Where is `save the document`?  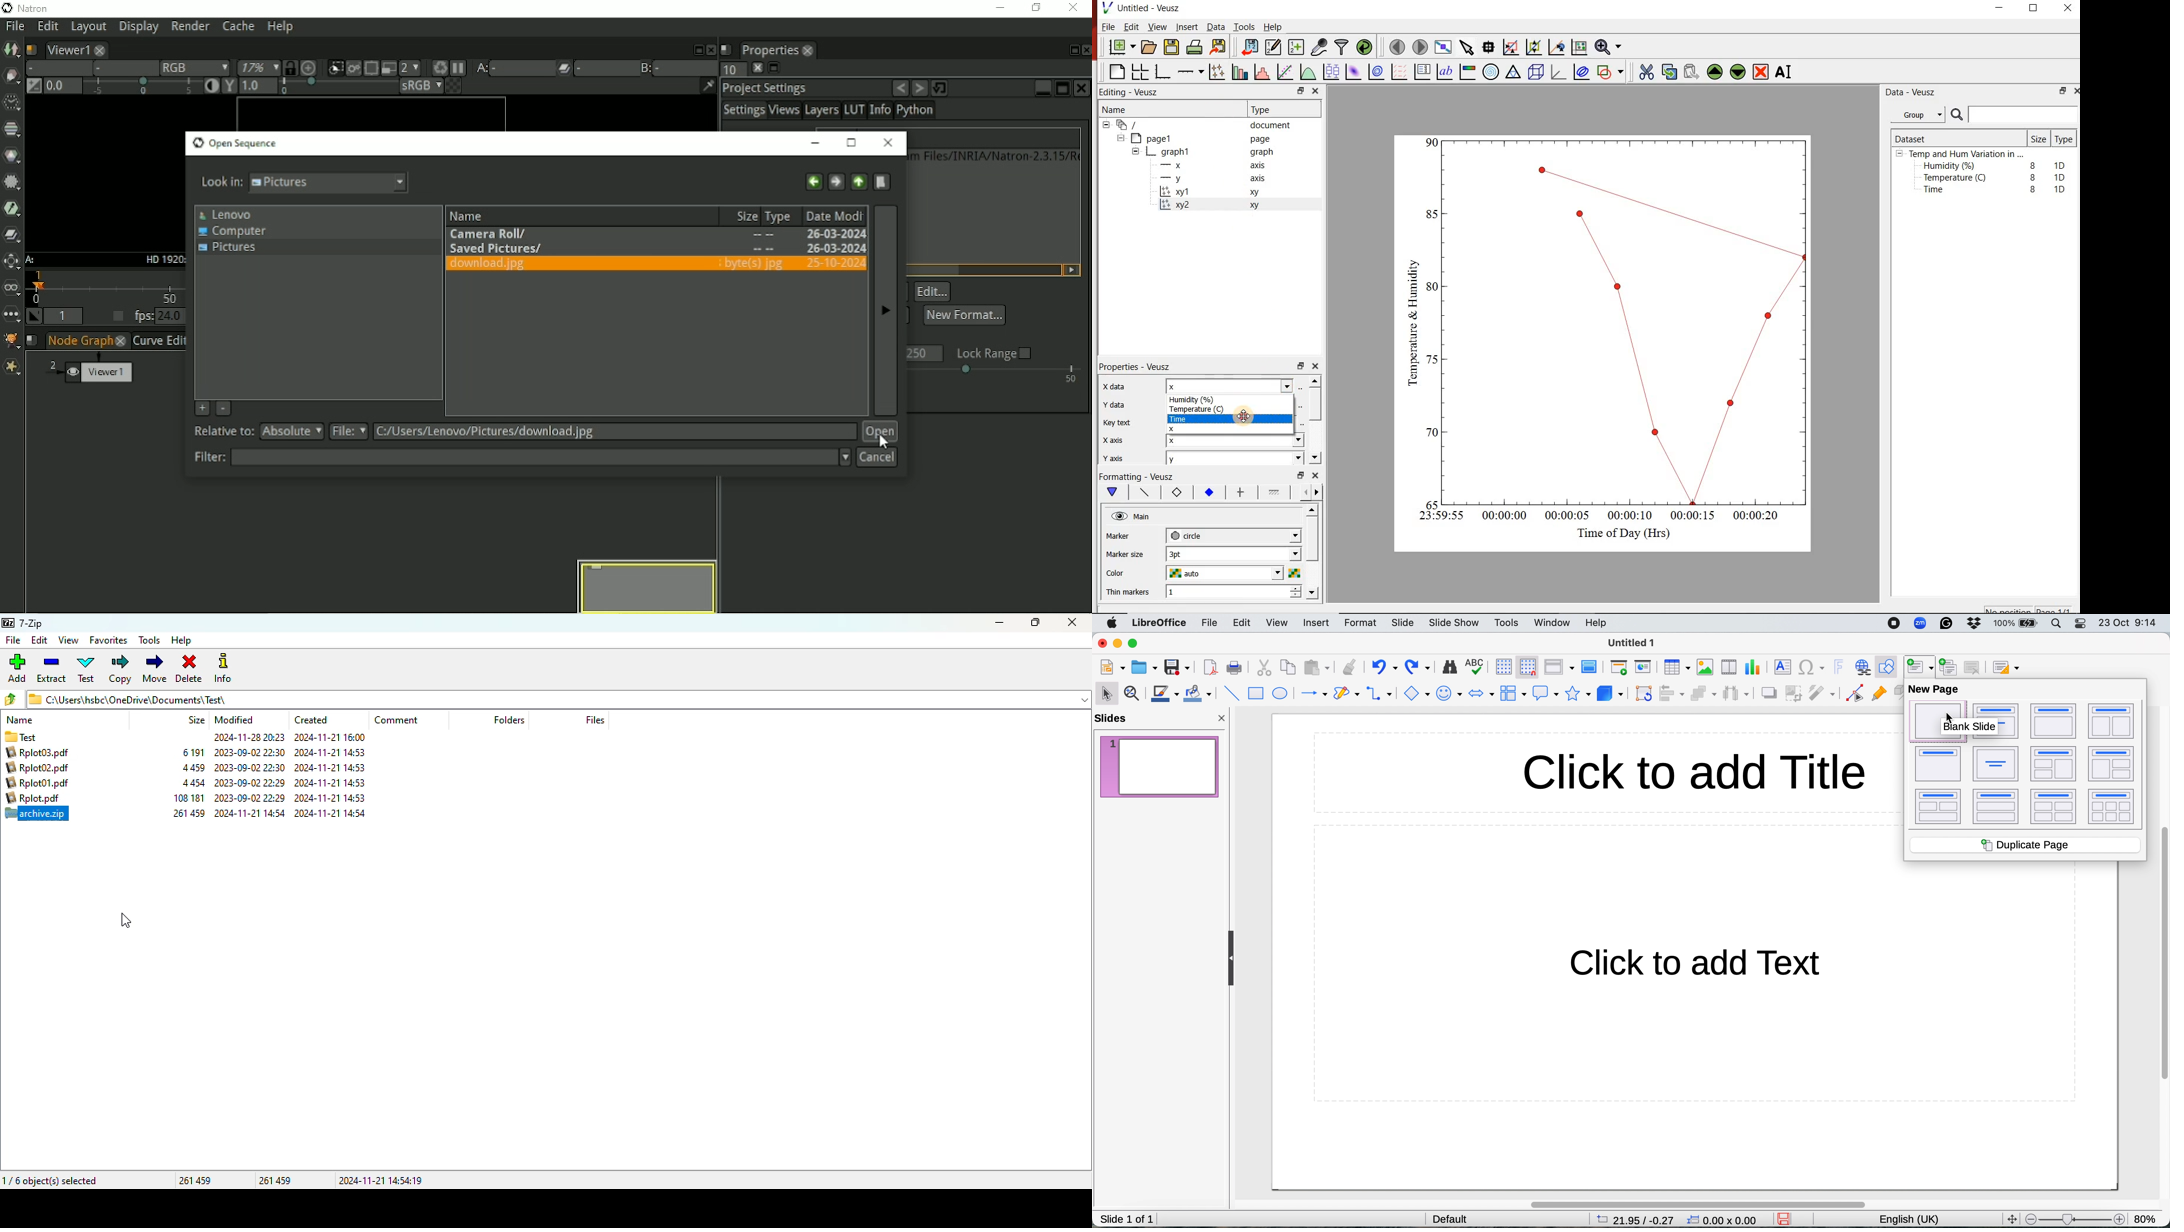 save the document is located at coordinates (1172, 48).